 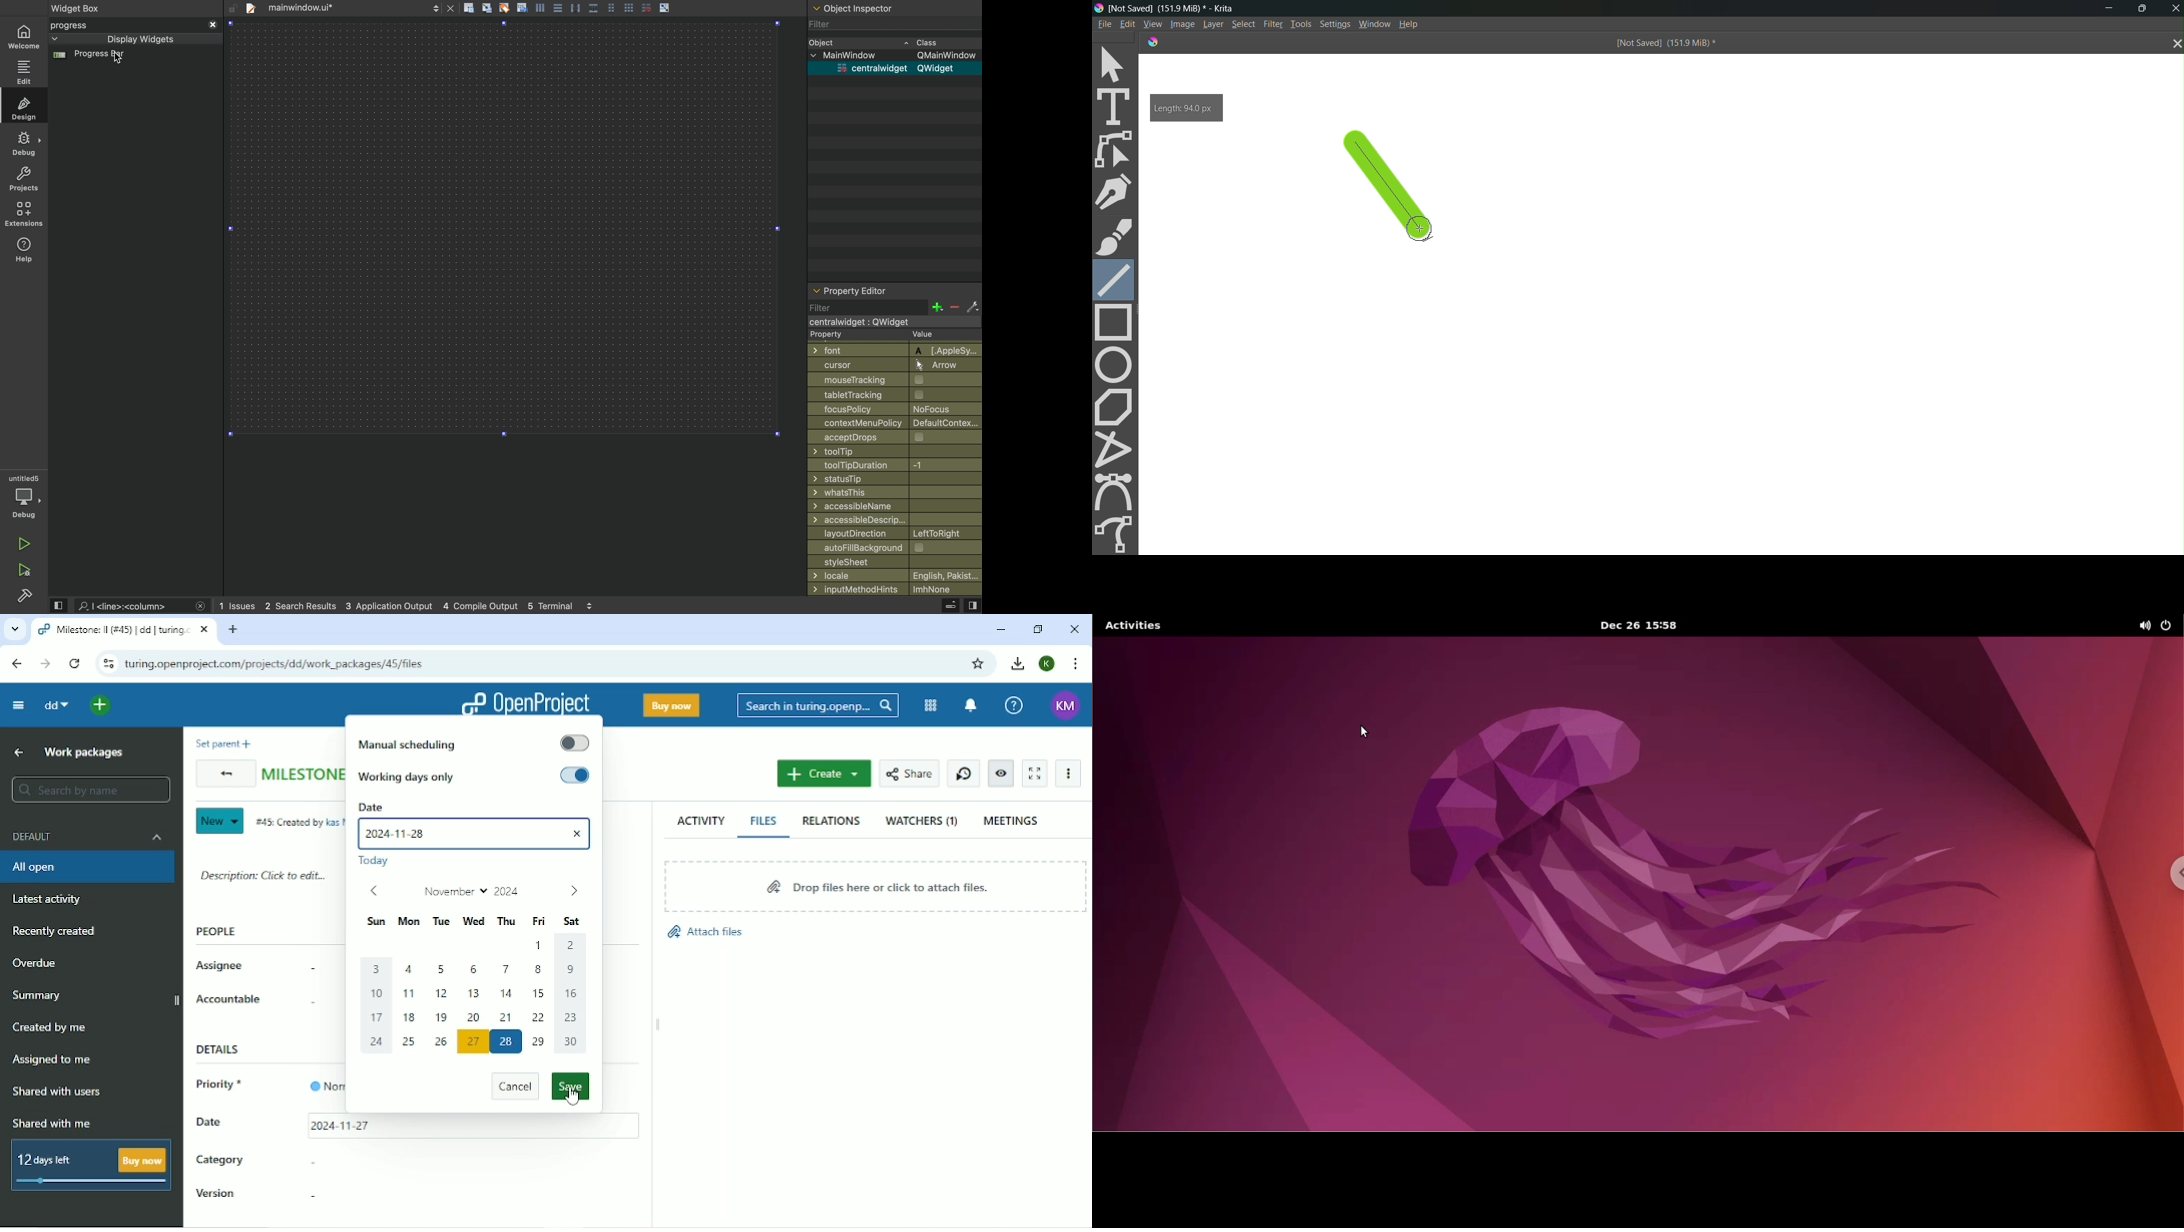 I want to click on mousetracking, so click(x=892, y=380).